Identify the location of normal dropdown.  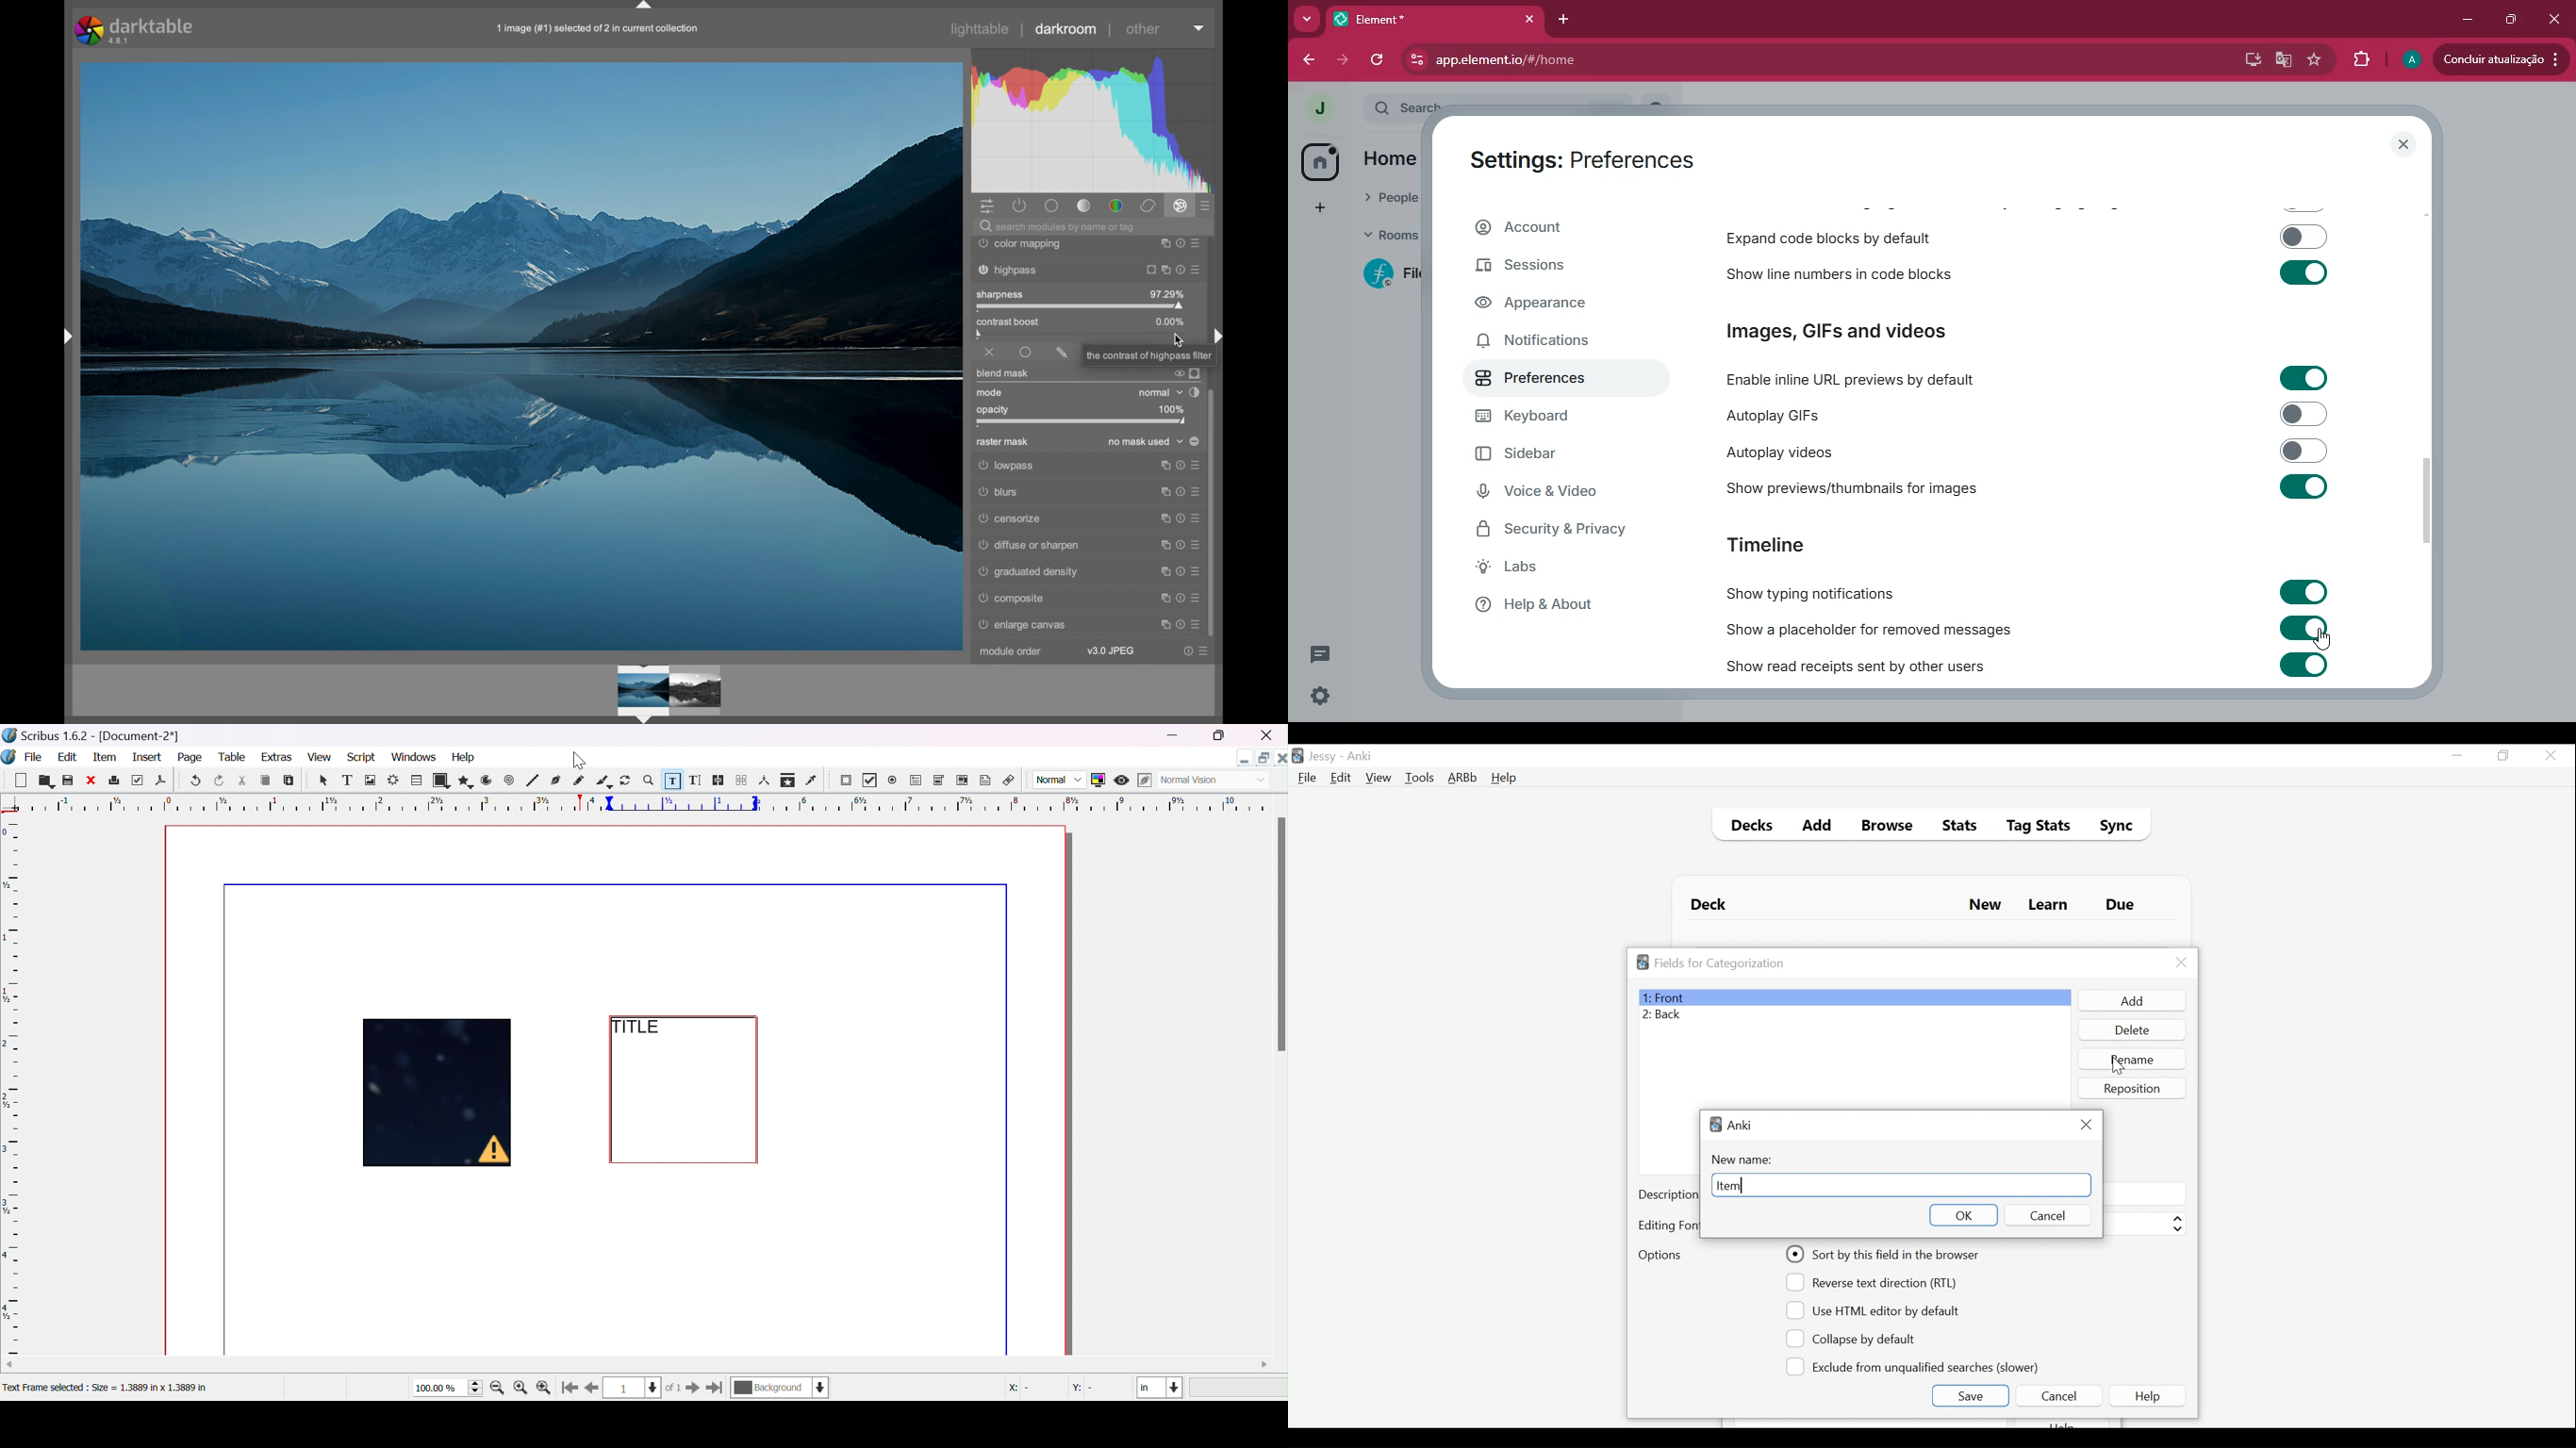
(1160, 393).